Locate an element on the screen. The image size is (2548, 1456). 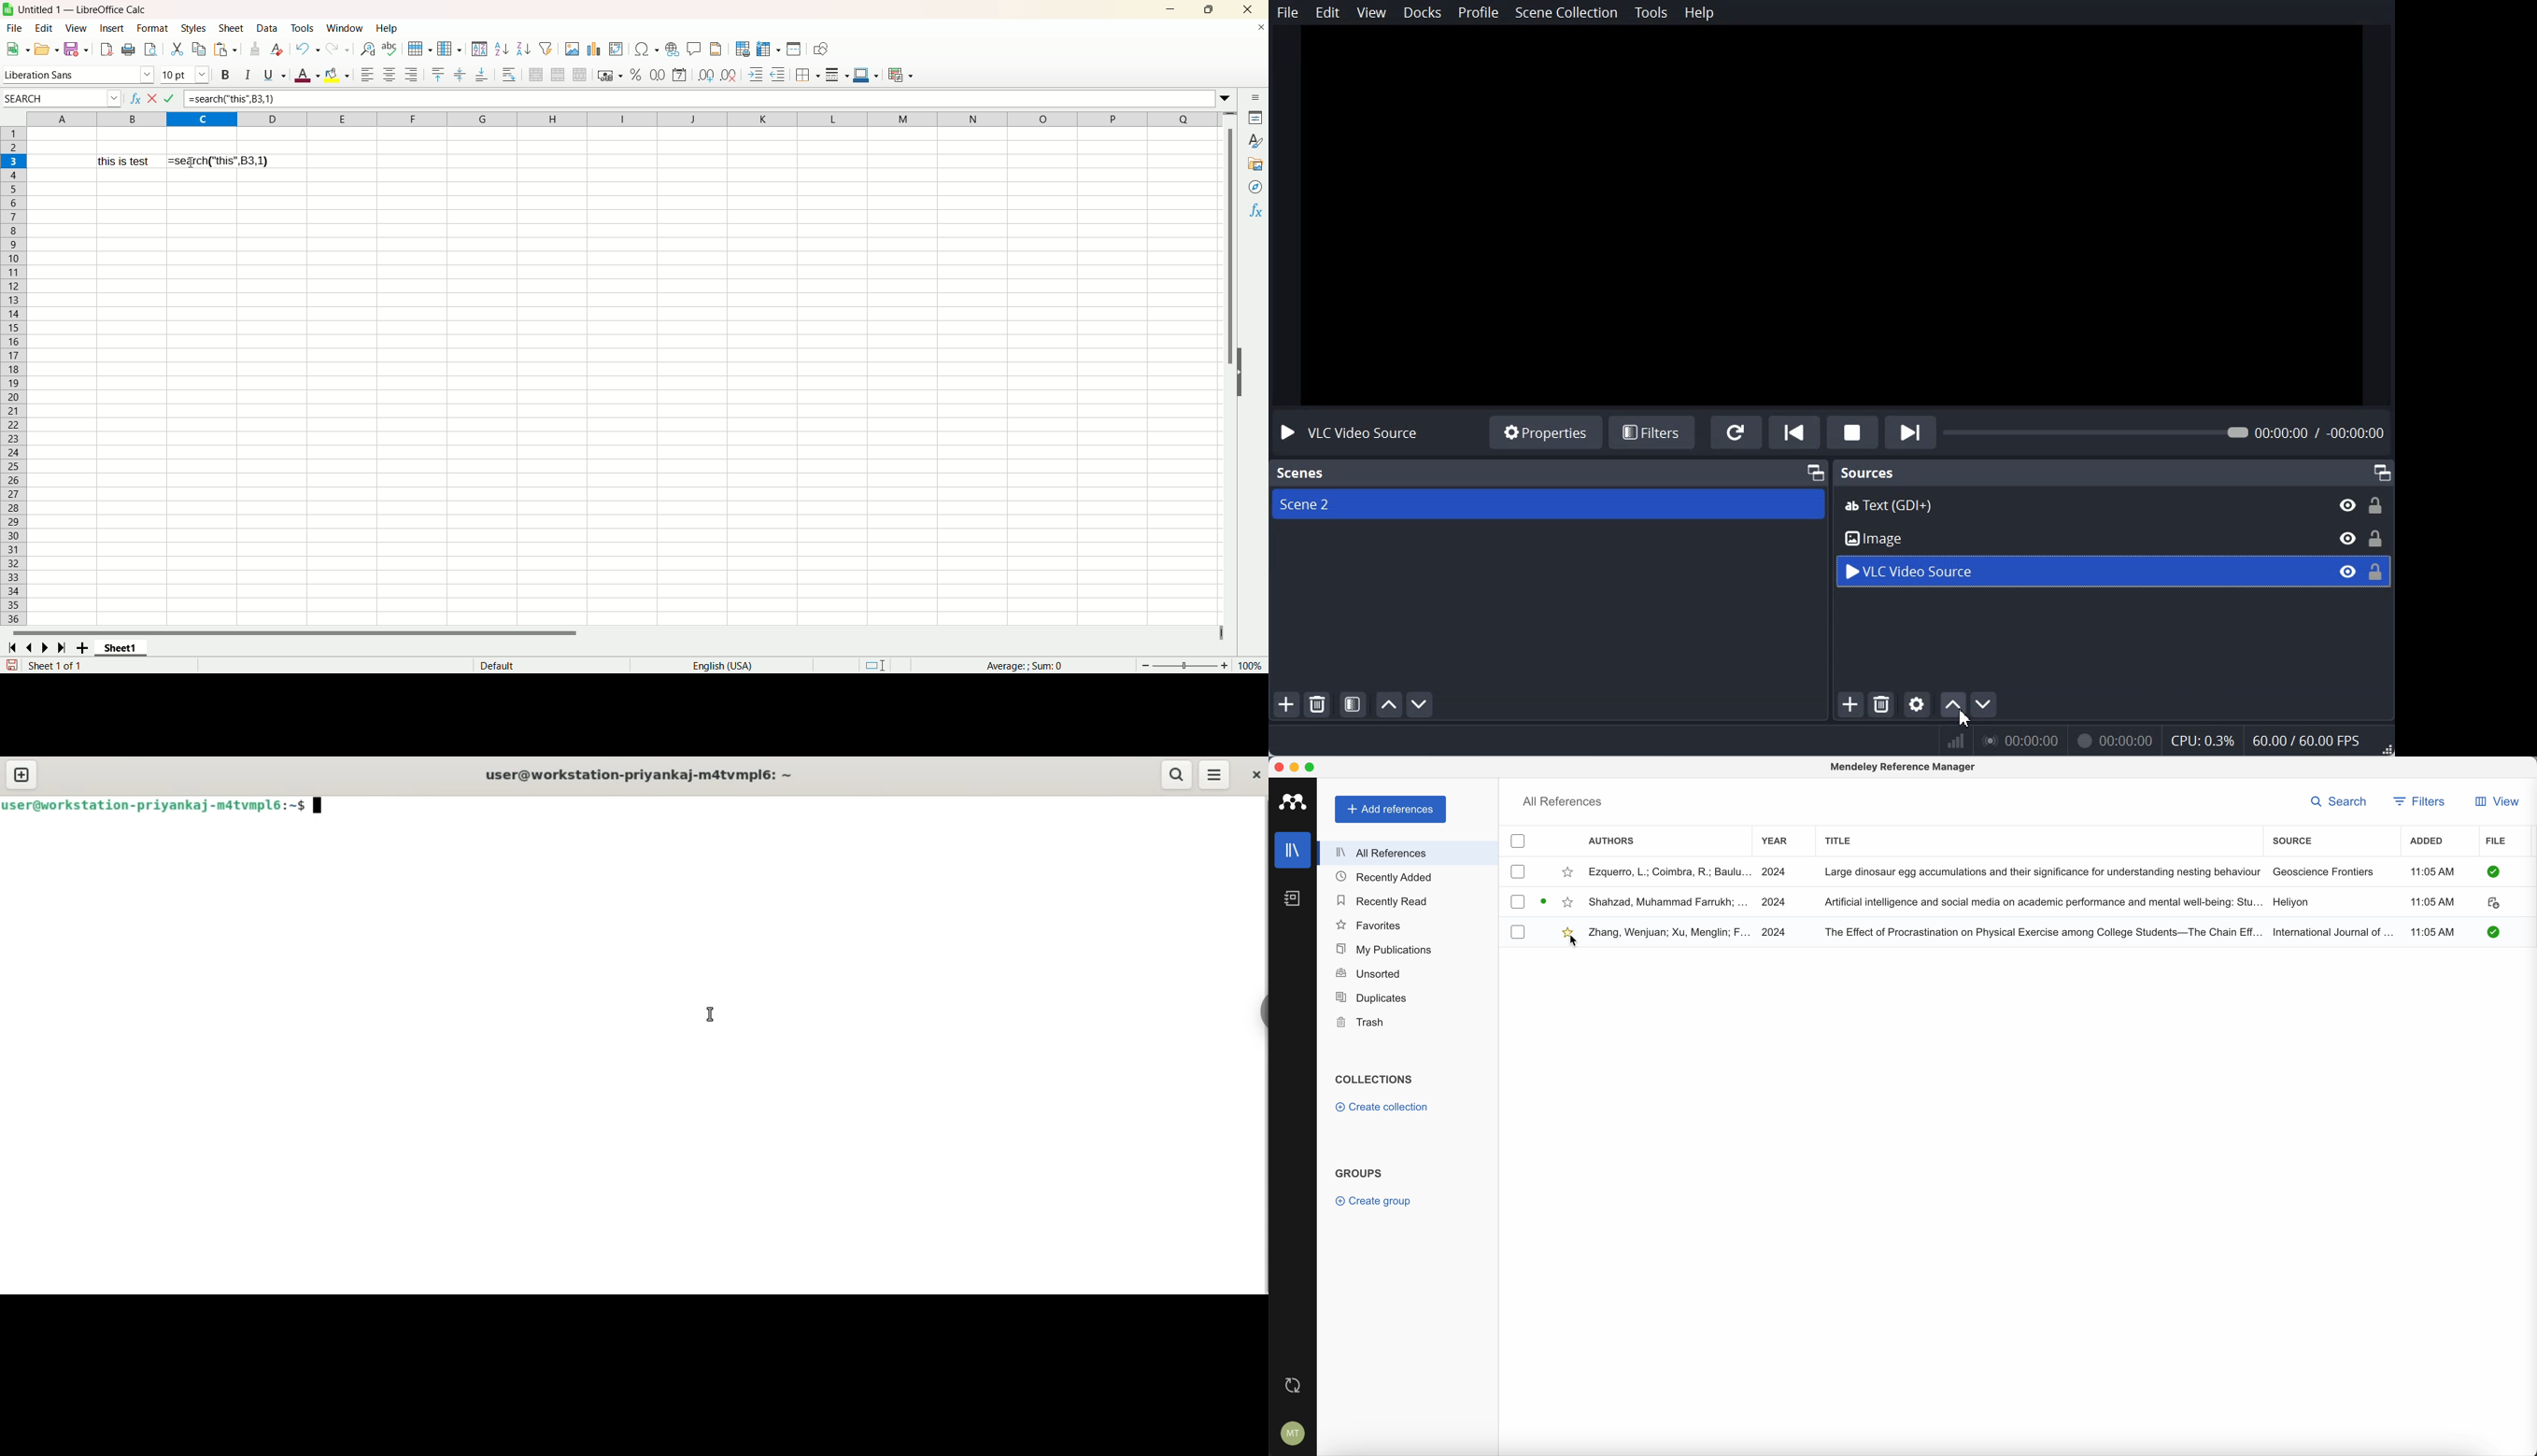
functions is located at coordinates (1018, 665).